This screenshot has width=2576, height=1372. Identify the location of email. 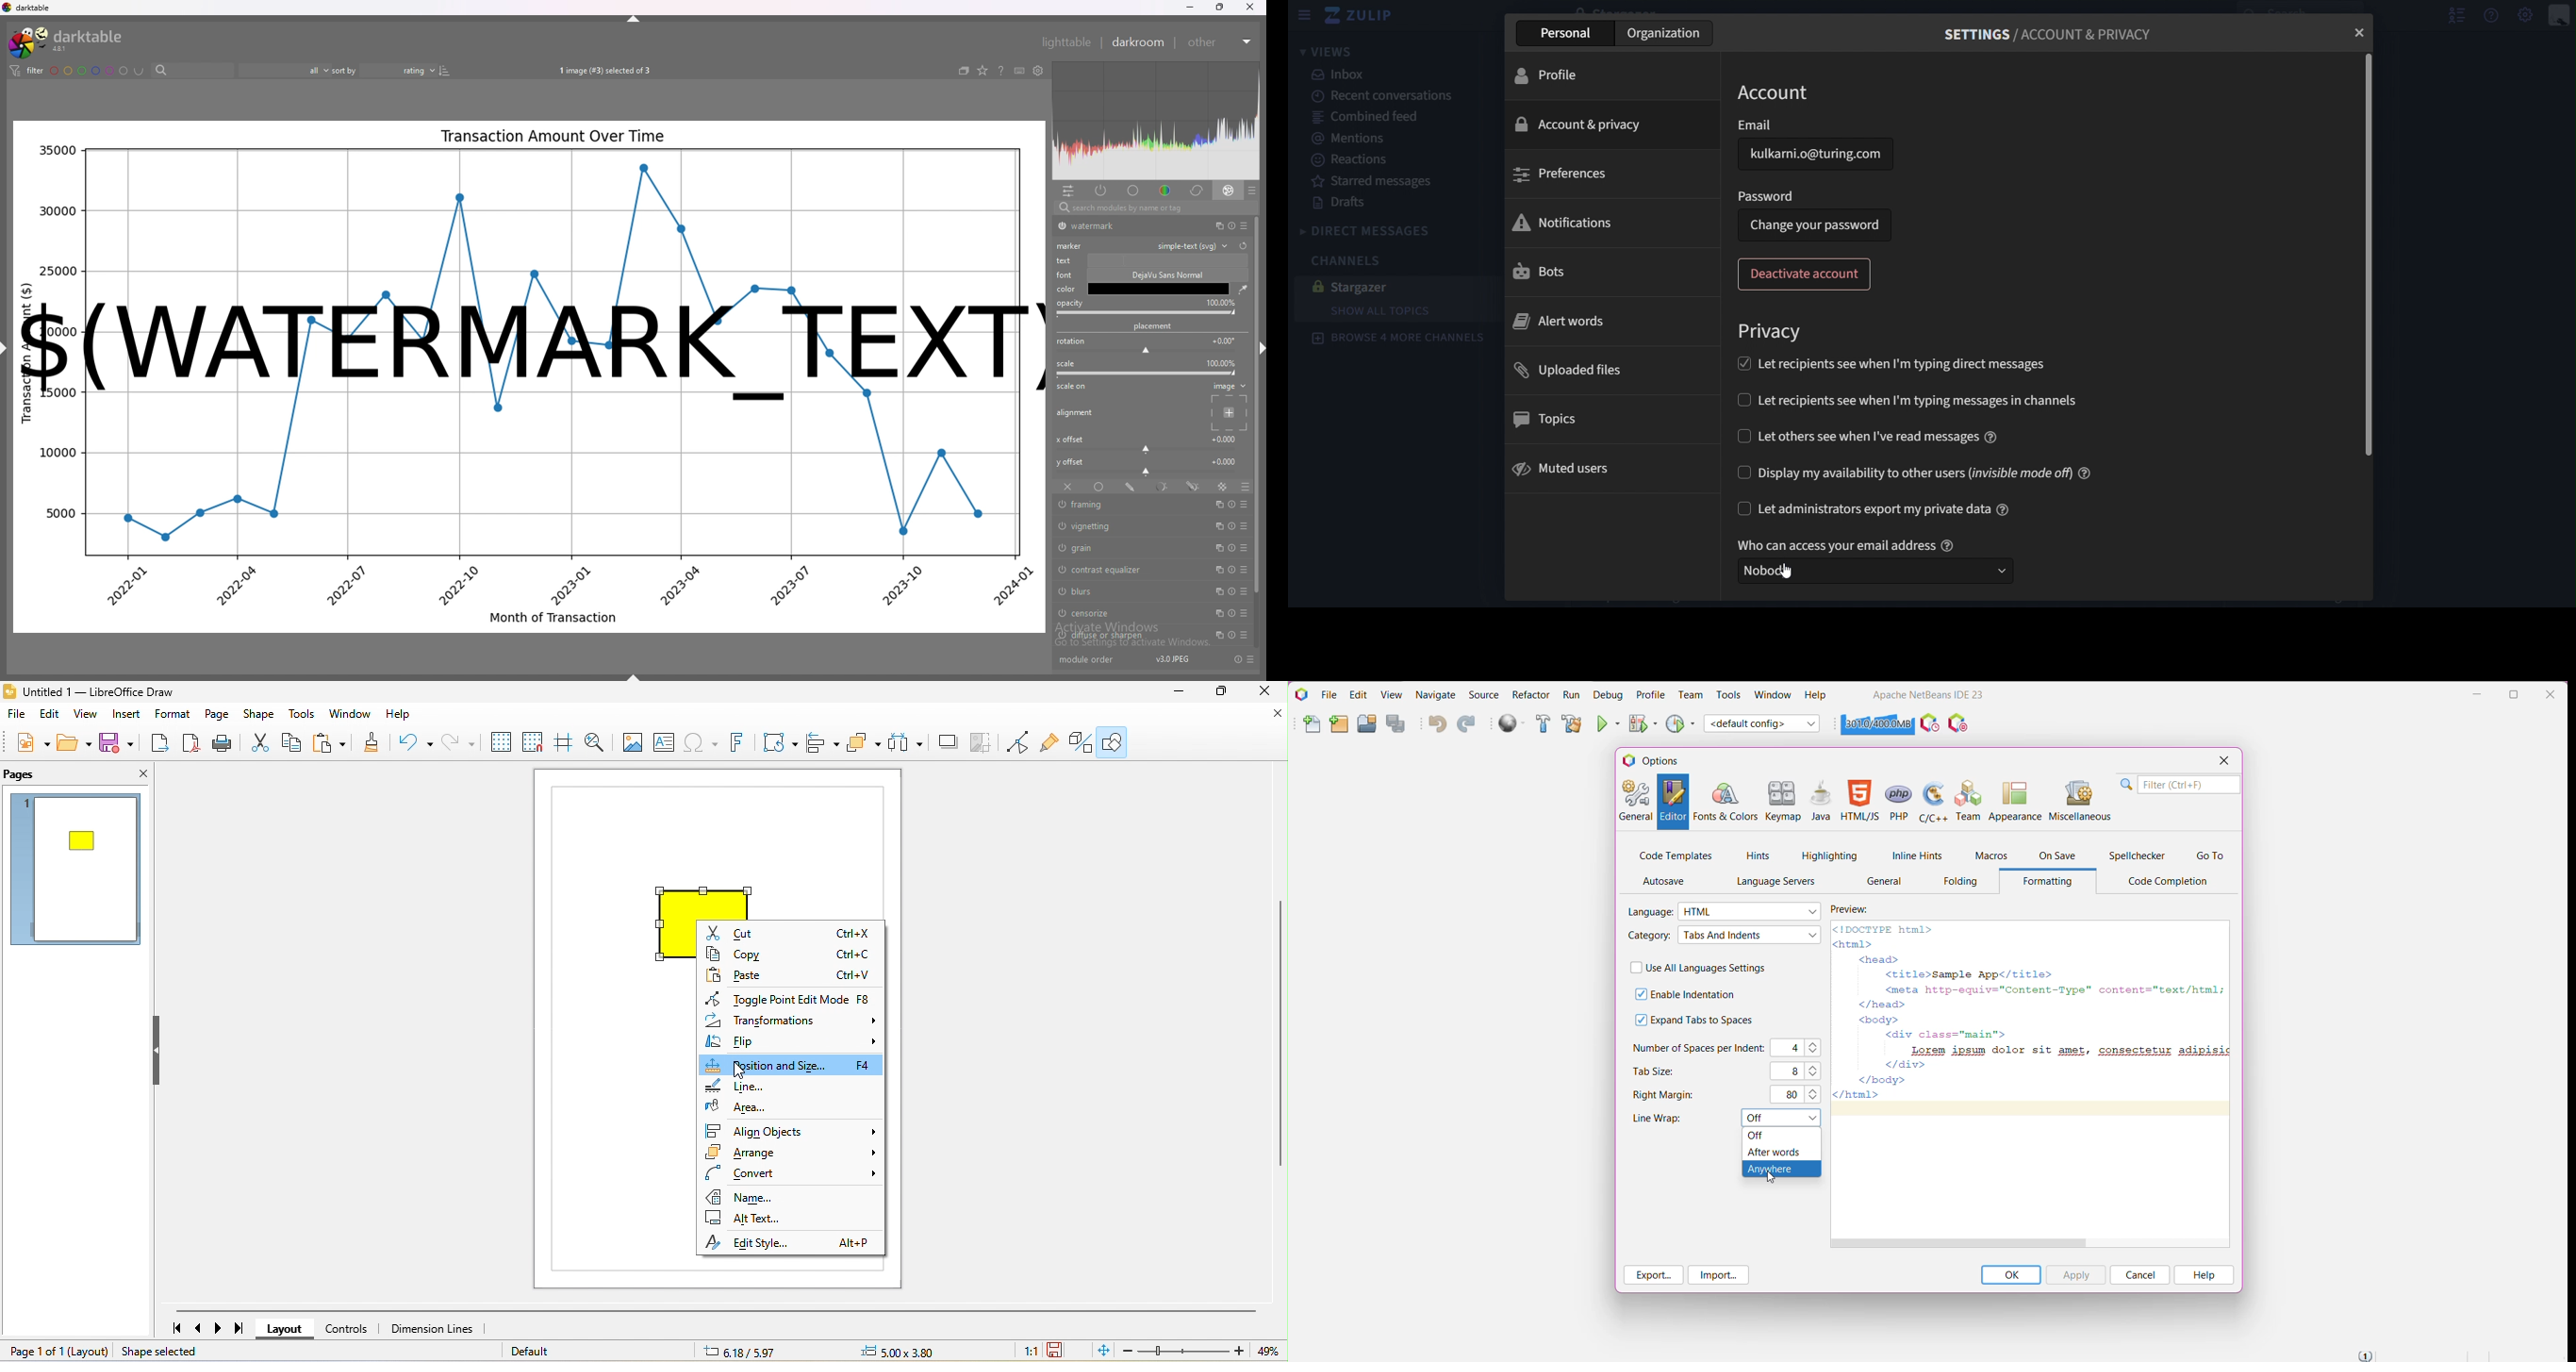
(1816, 155).